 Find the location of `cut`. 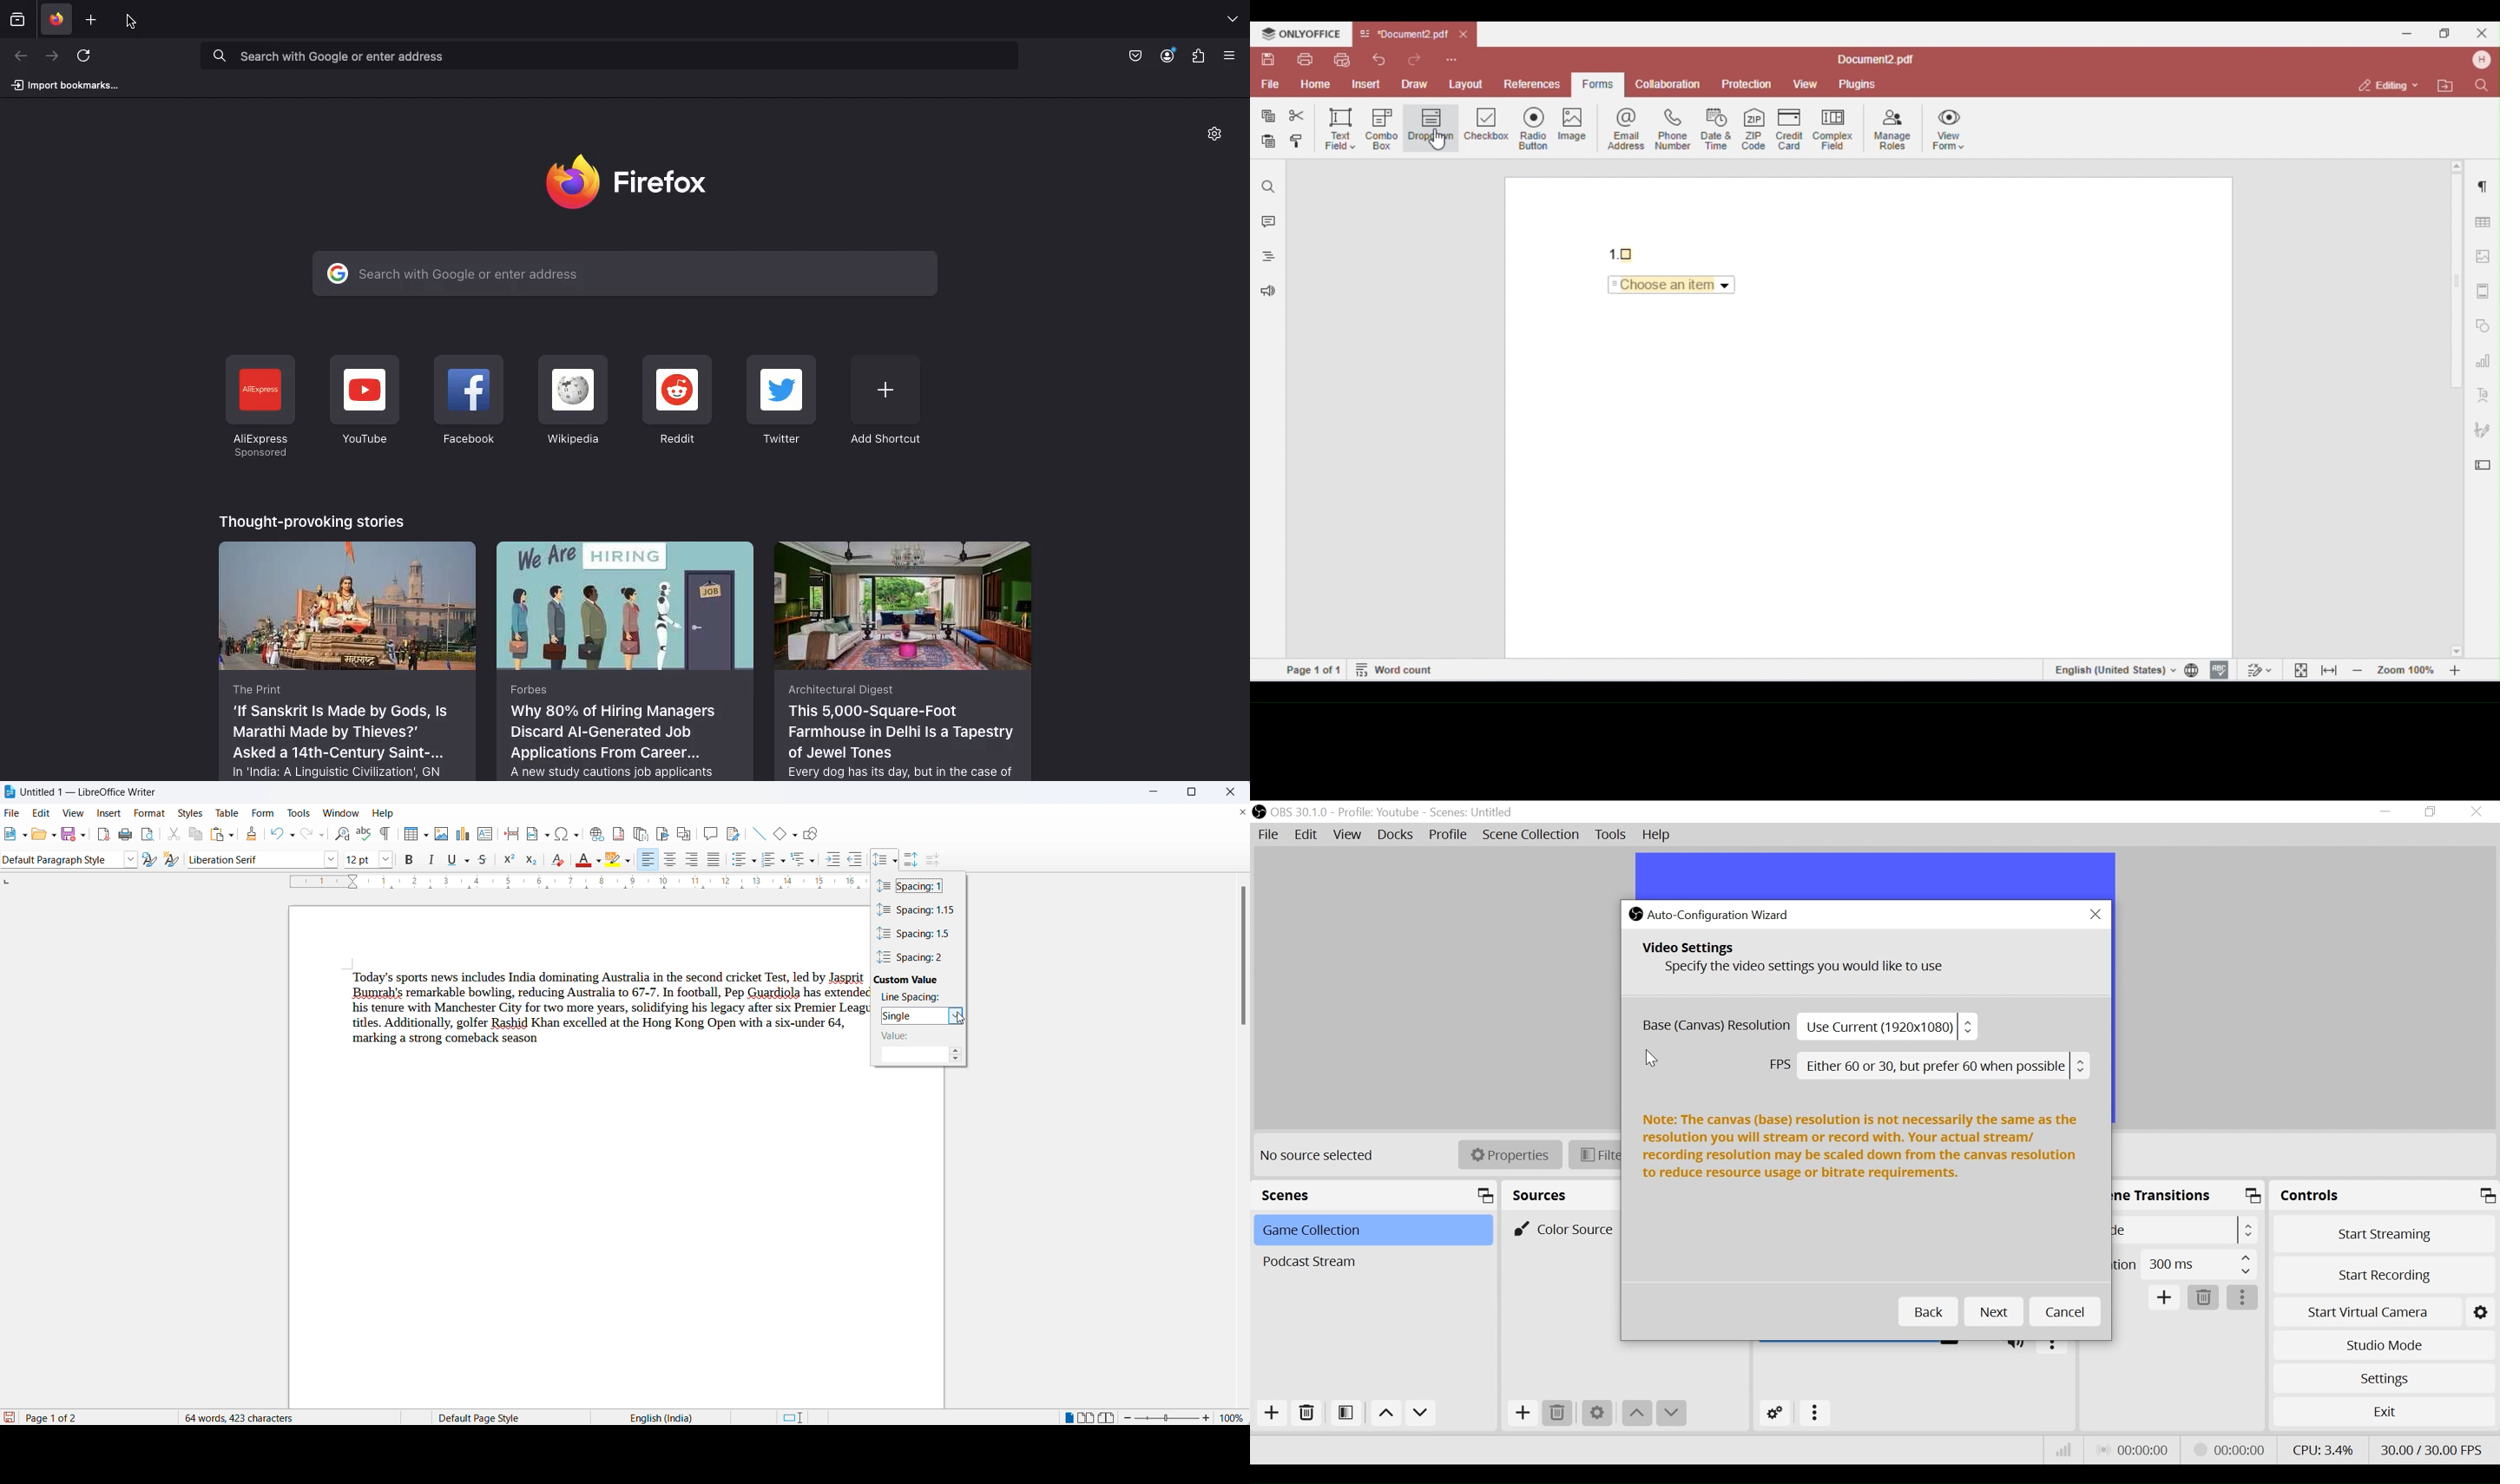

cut is located at coordinates (175, 834).